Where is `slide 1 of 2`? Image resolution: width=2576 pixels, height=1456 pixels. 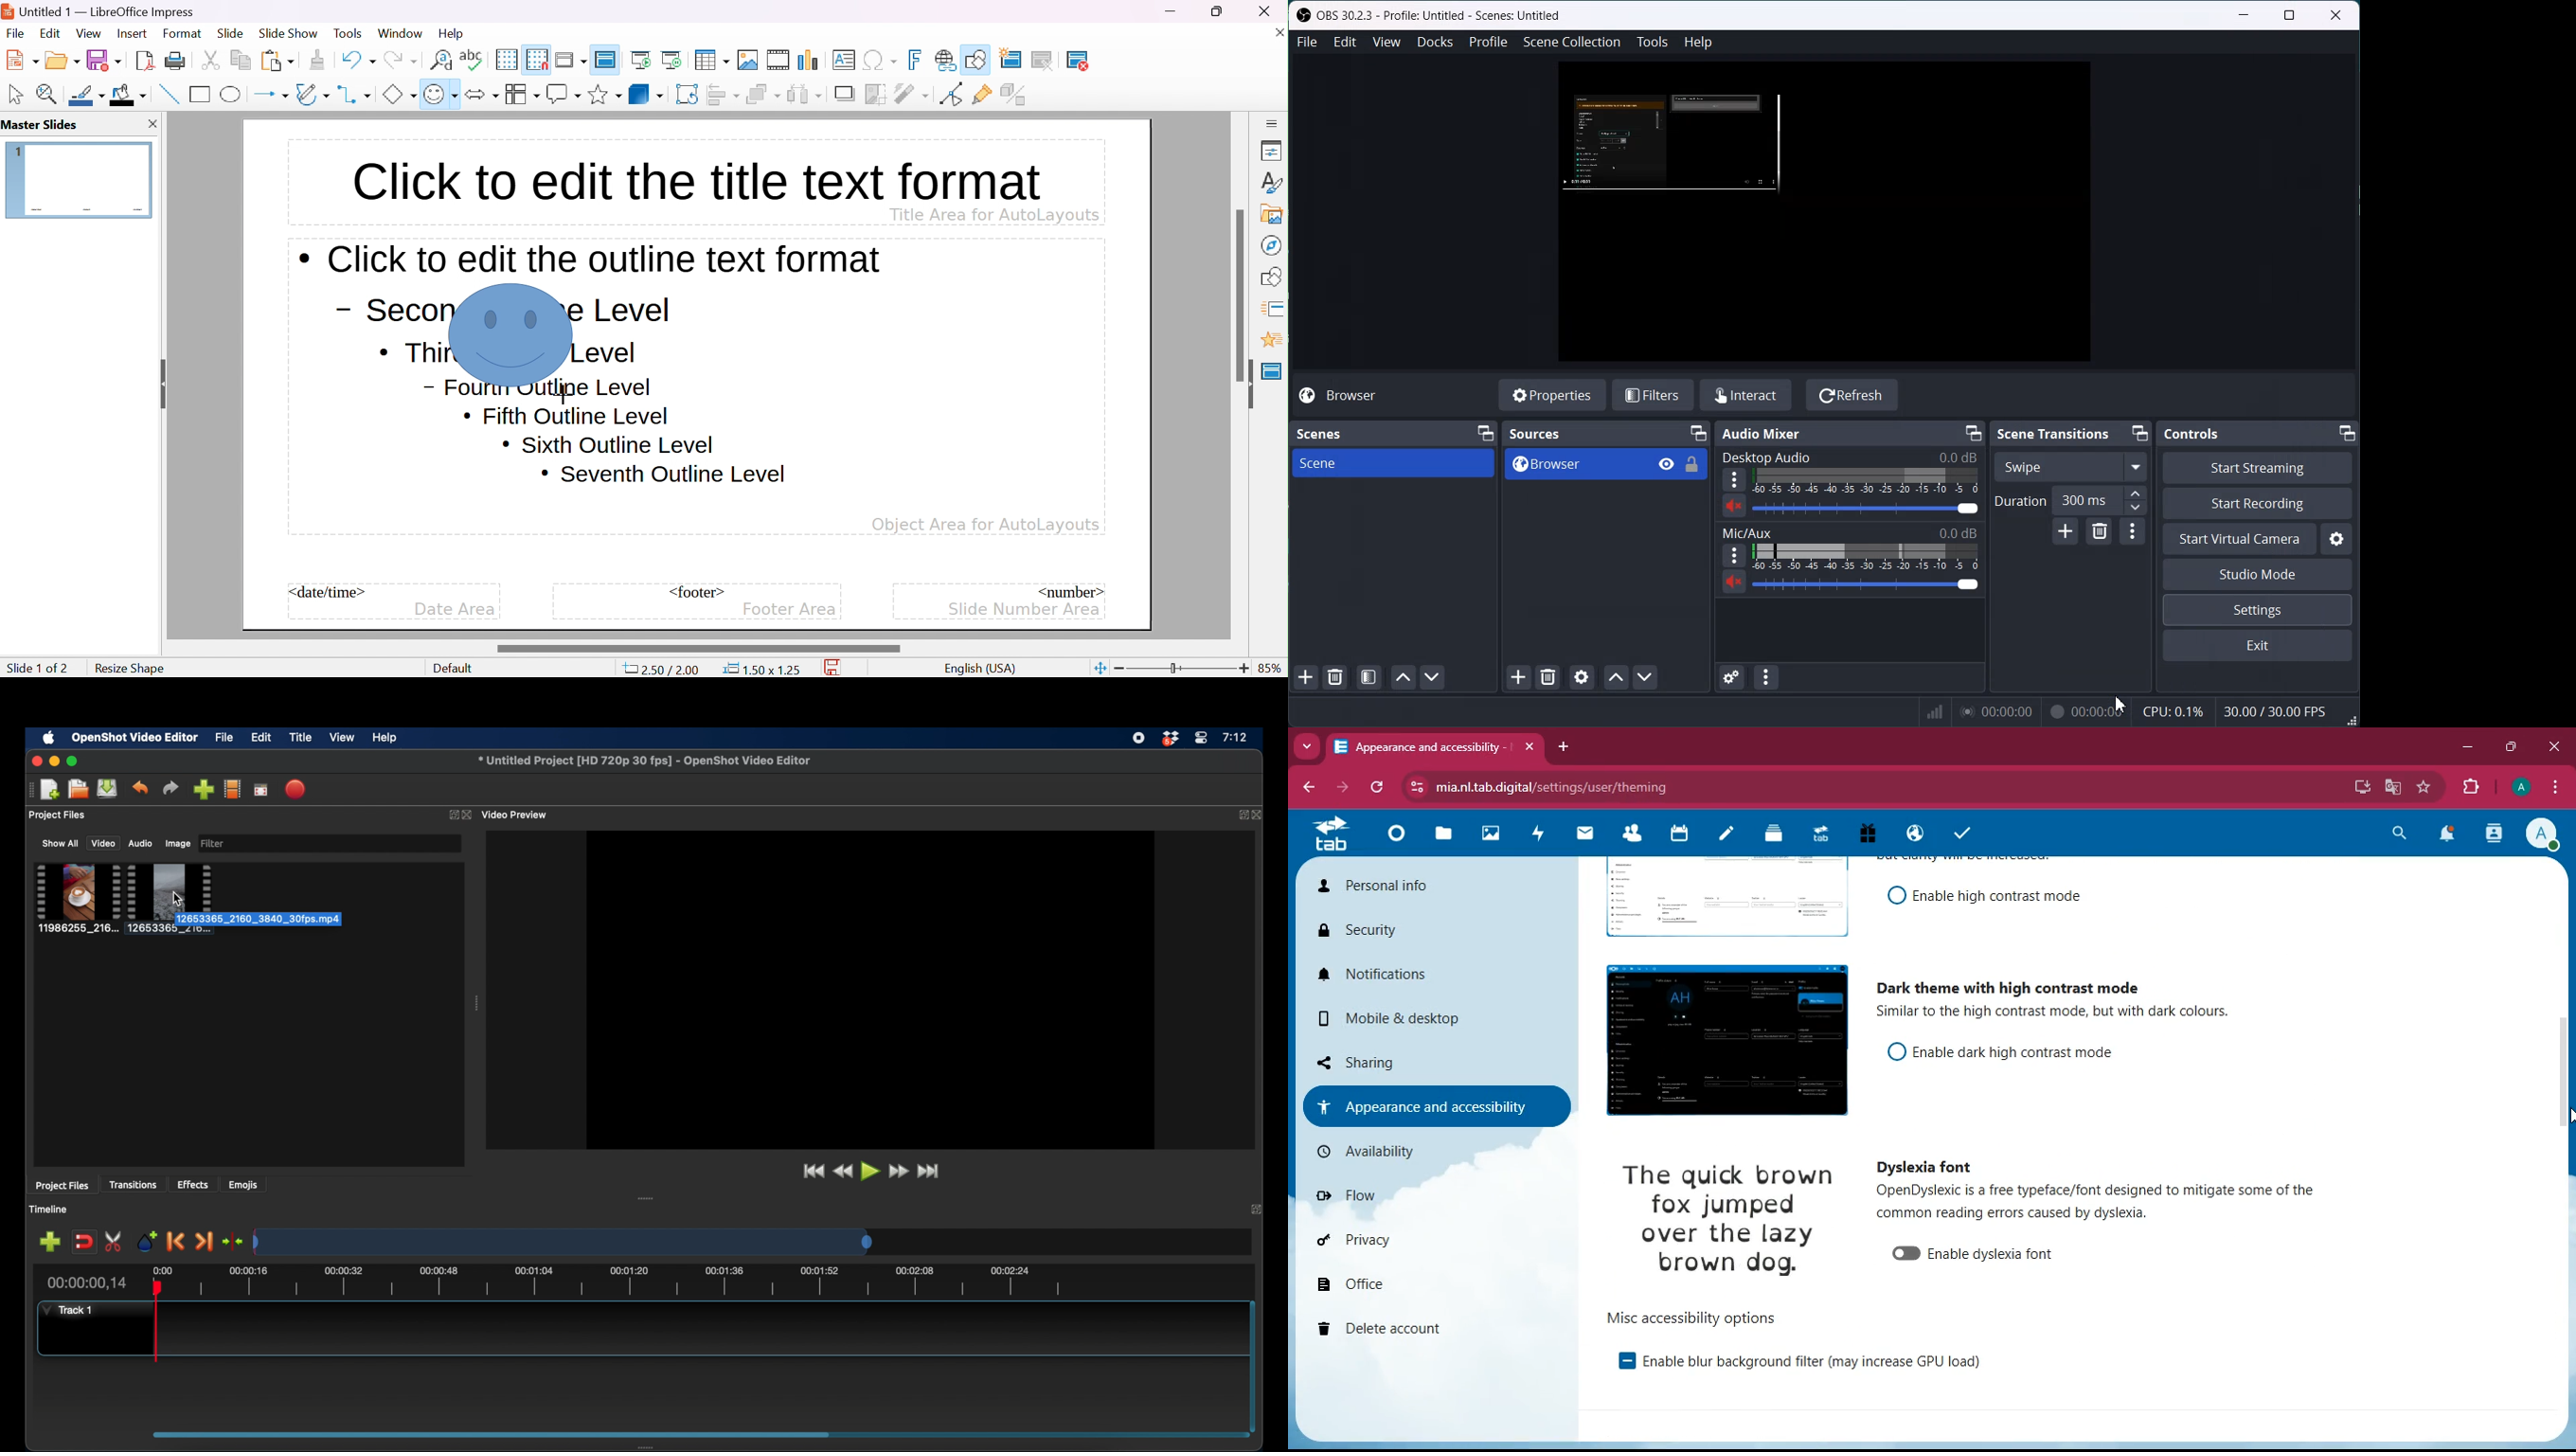
slide 1 of 2 is located at coordinates (37, 668).